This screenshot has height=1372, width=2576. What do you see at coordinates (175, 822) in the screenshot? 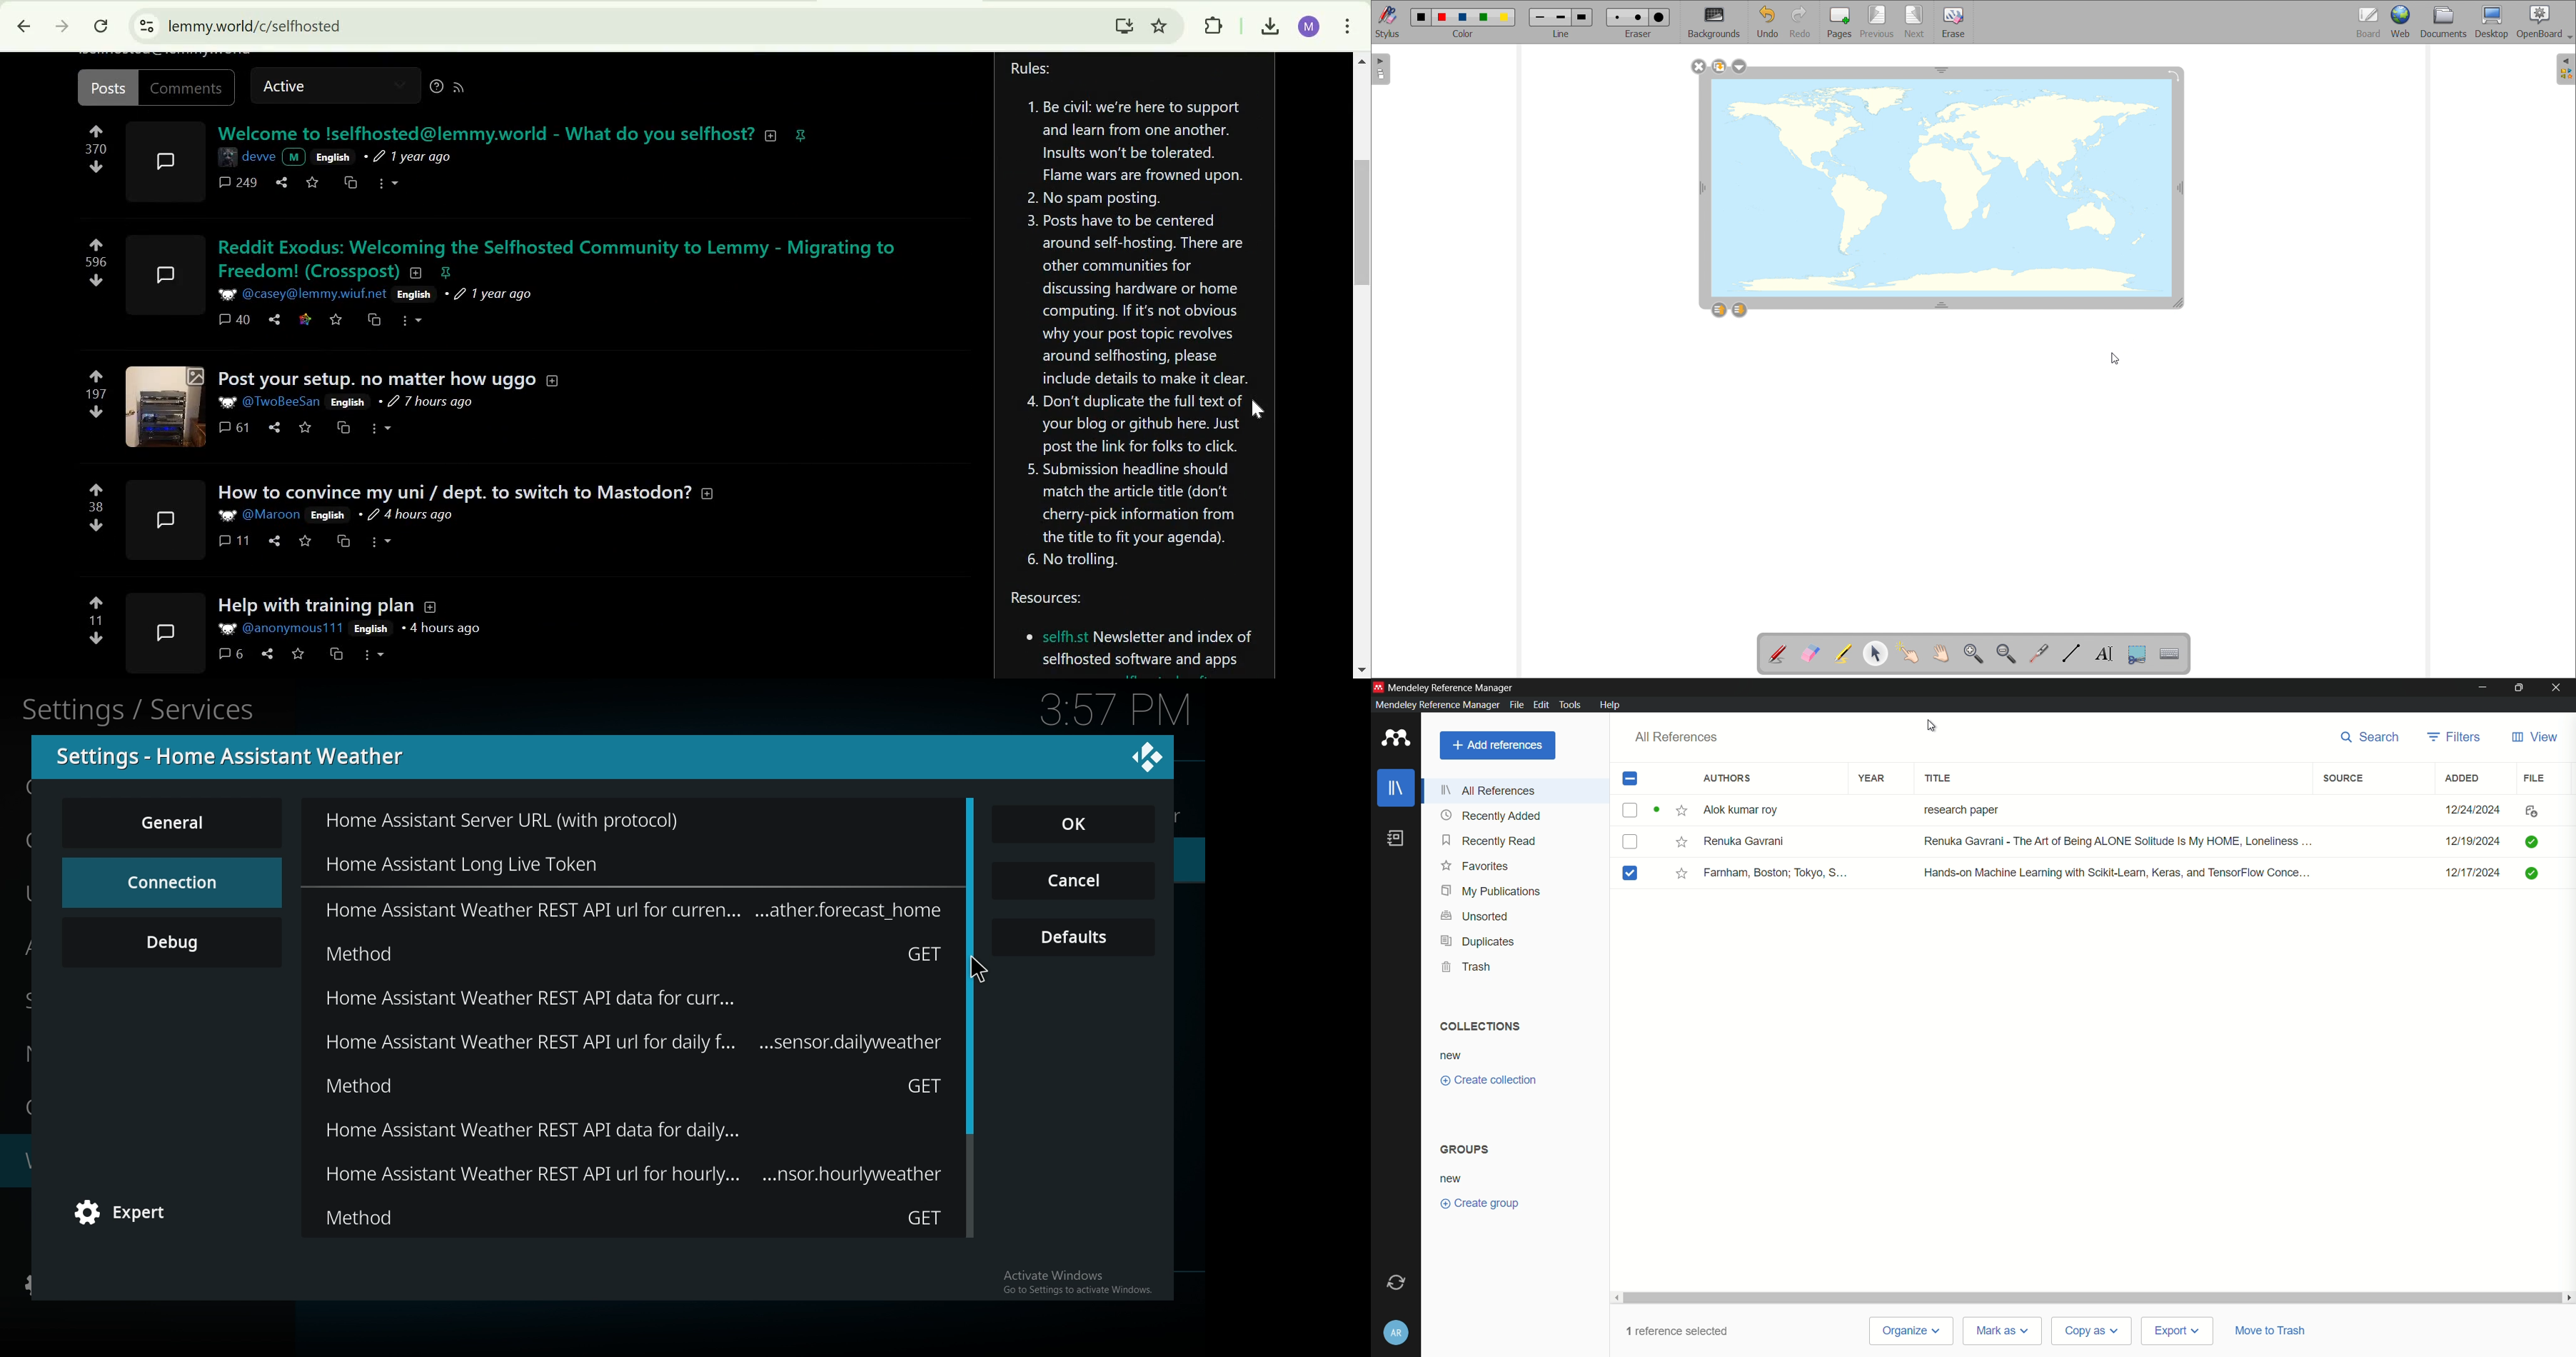
I see `general` at bounding box center [175, 822].